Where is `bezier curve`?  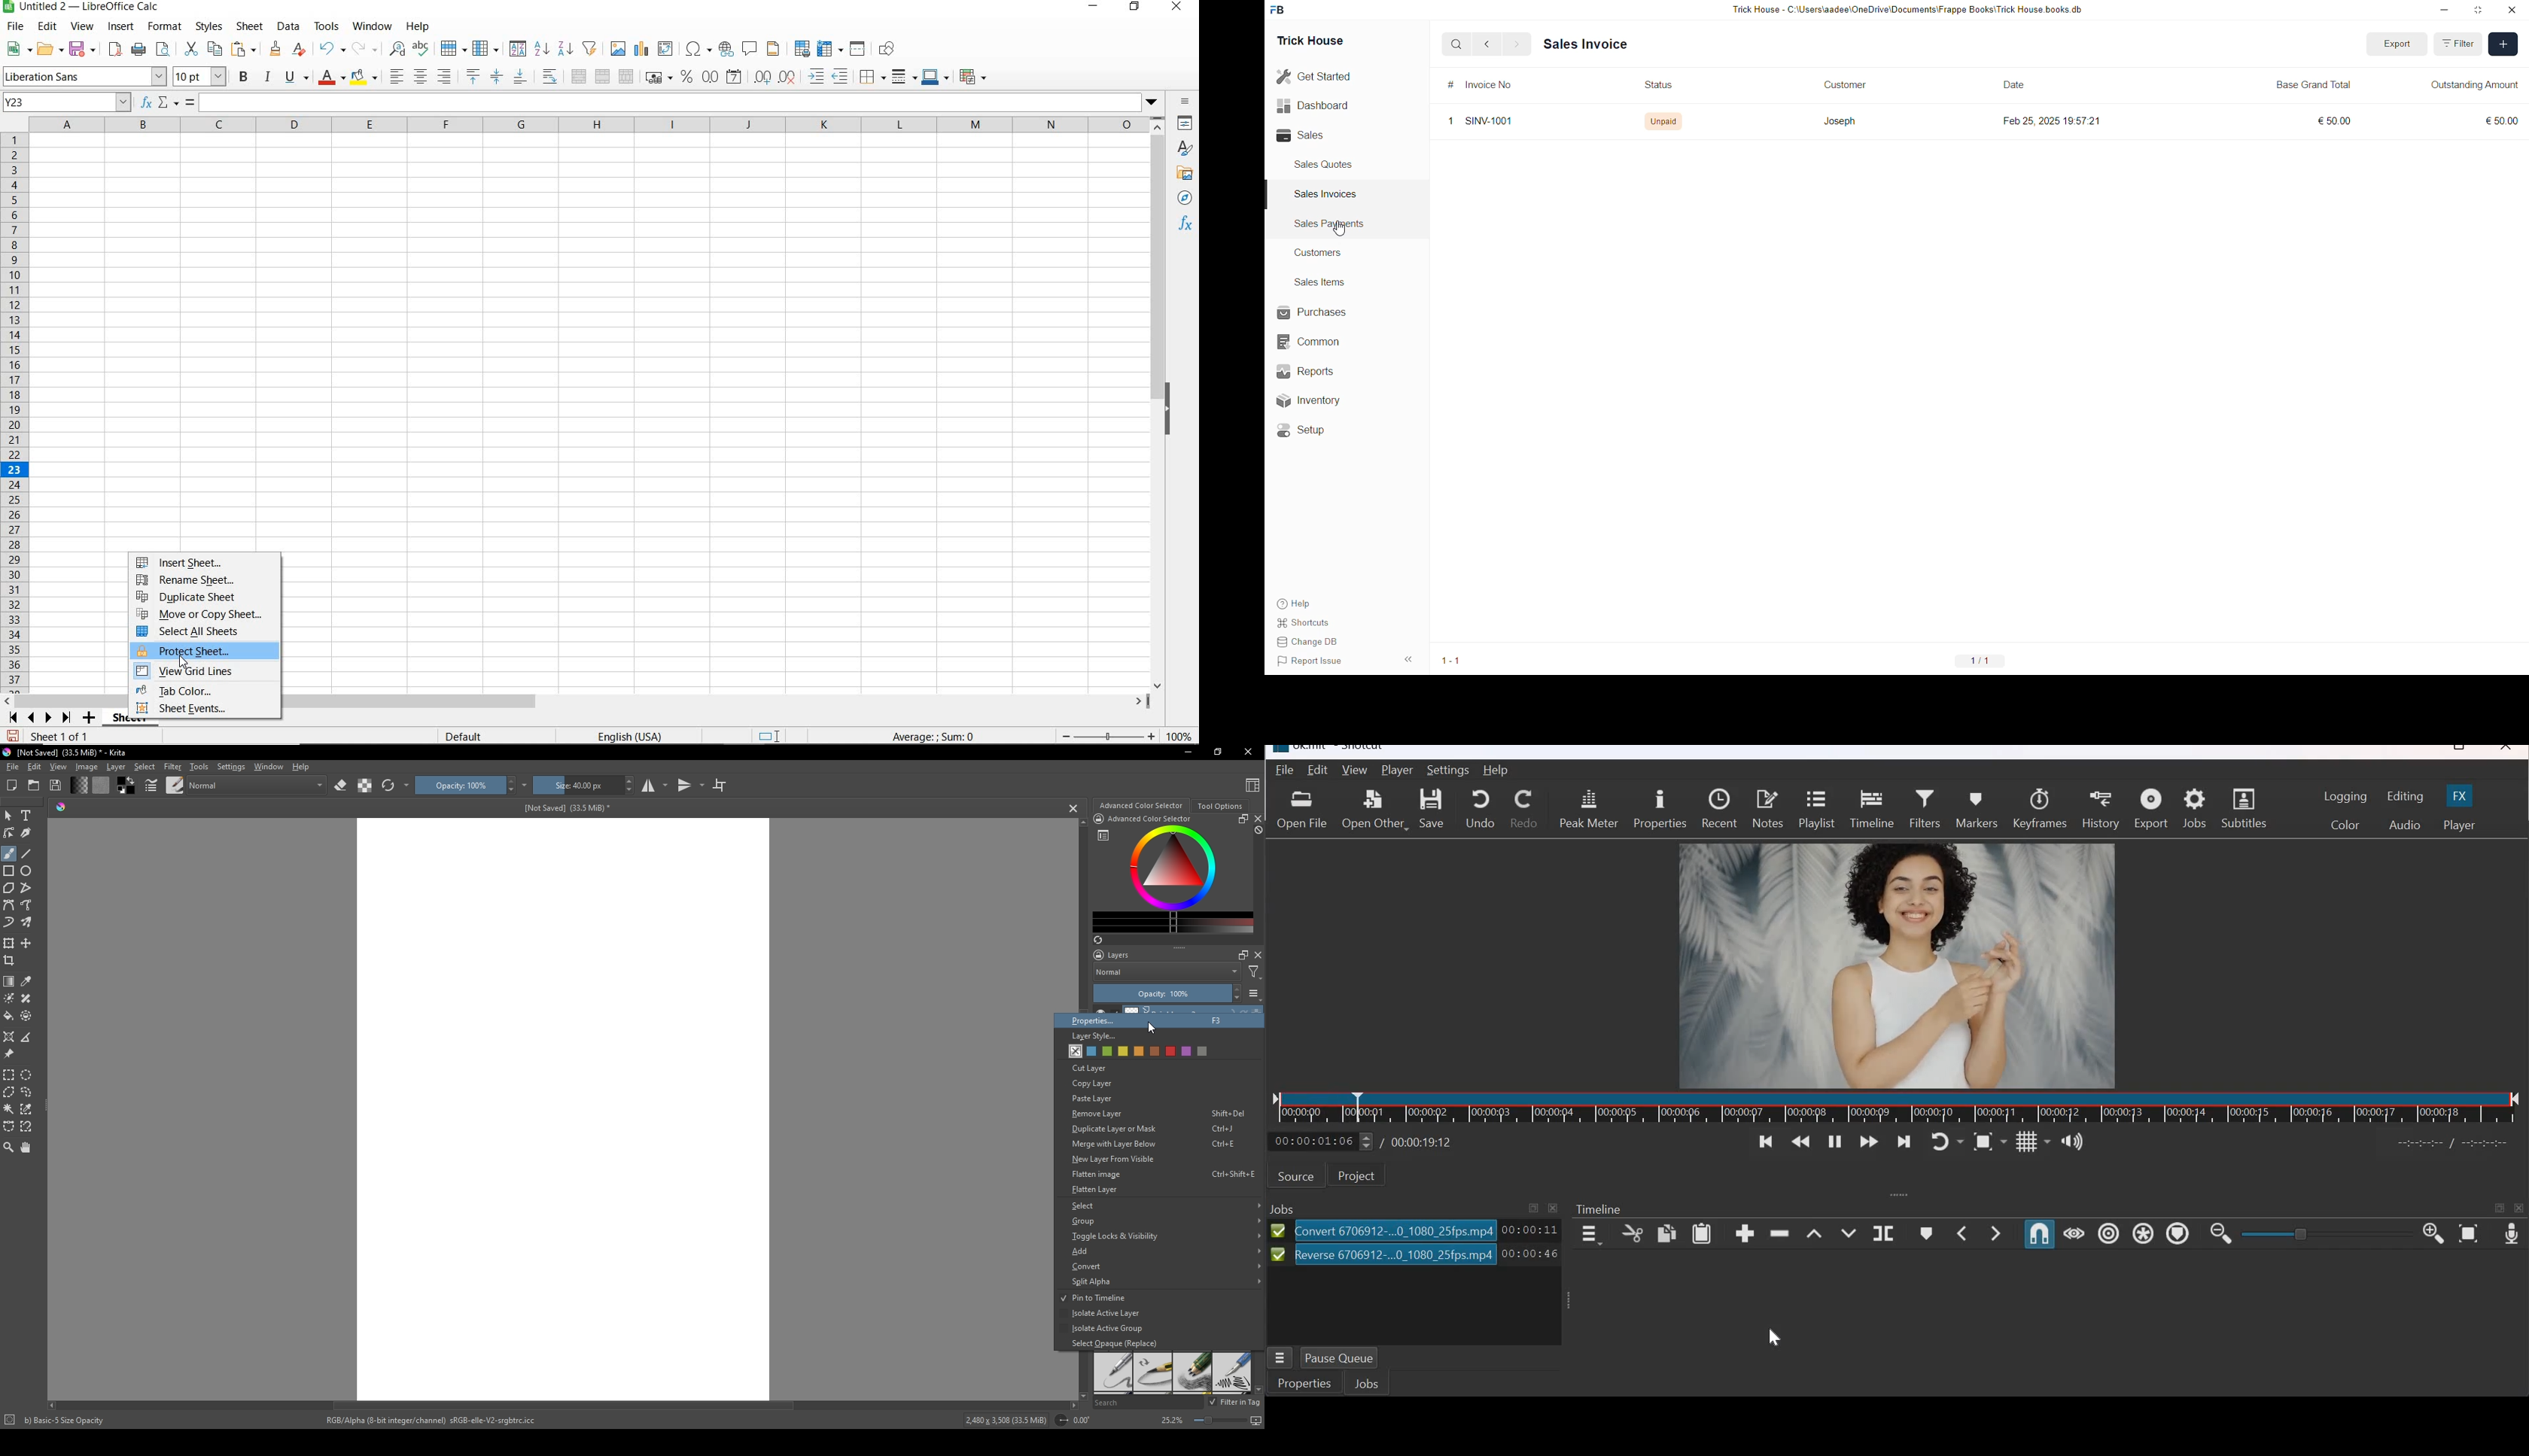 bezier curve is located at coordinates (9, 1127).